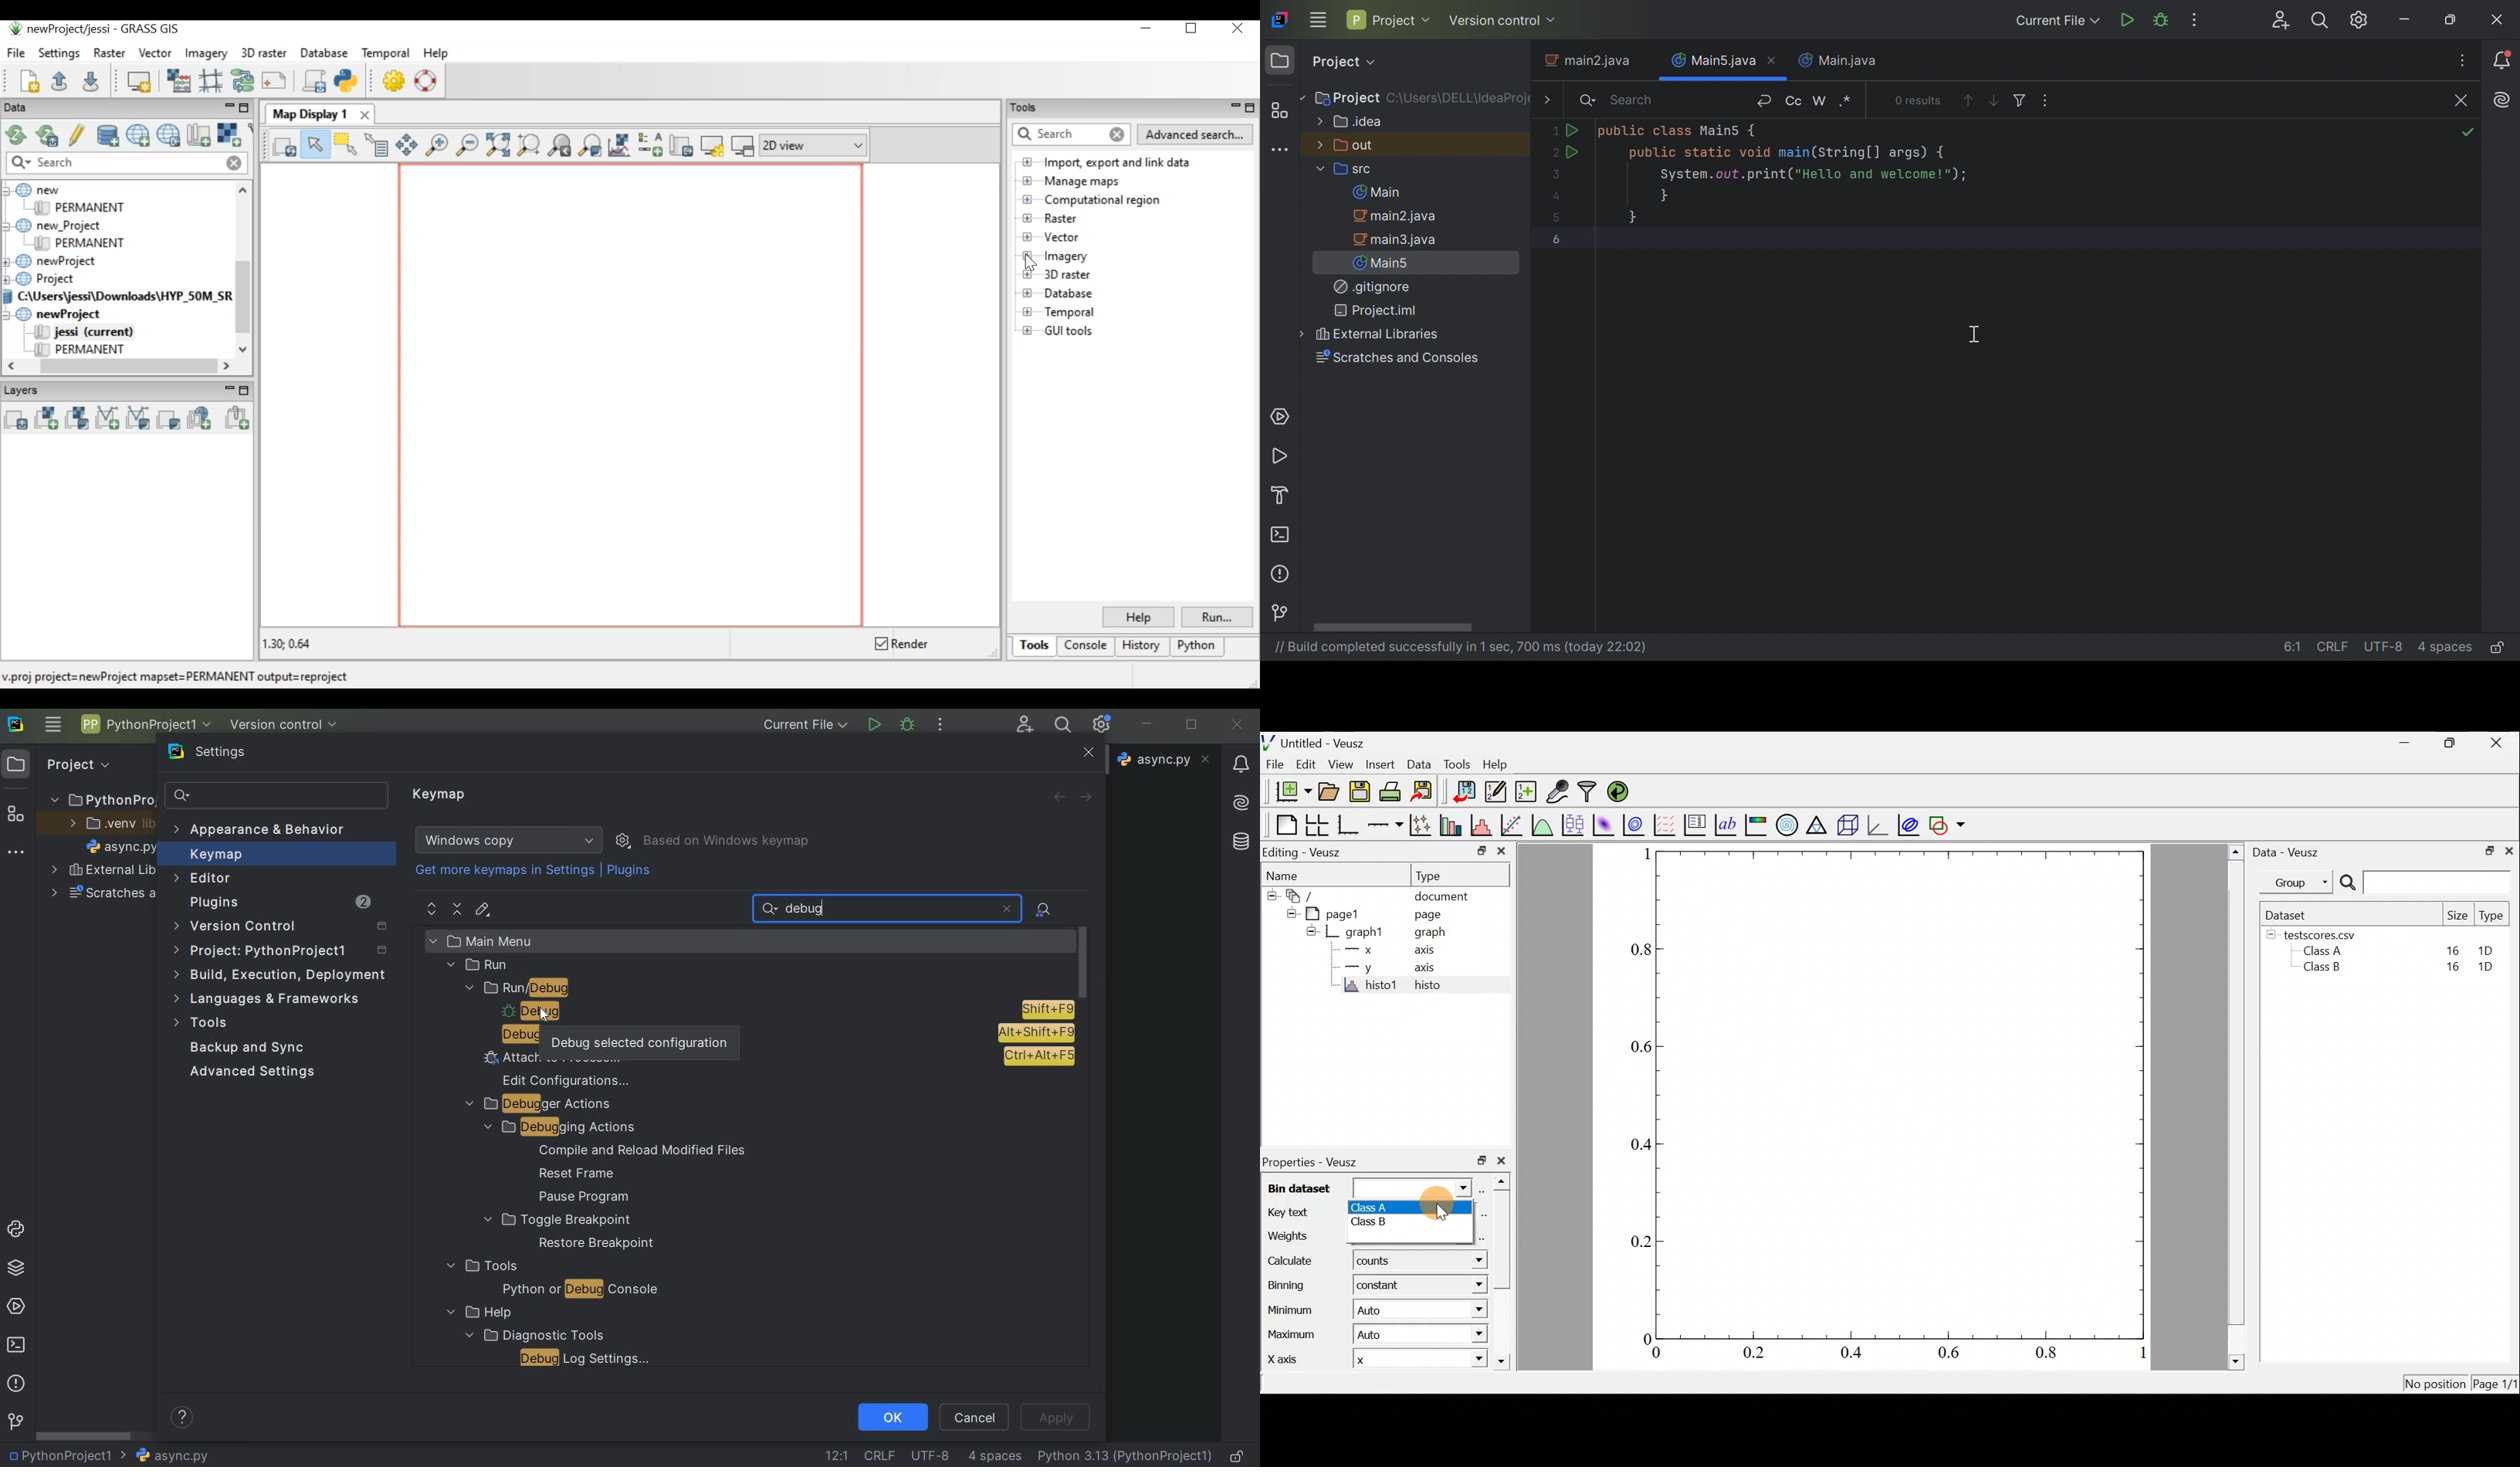  What do you see at coordinates (1239, 798) in the screenshot?
I see `AI asistant` at bounding box center [1239, 798].